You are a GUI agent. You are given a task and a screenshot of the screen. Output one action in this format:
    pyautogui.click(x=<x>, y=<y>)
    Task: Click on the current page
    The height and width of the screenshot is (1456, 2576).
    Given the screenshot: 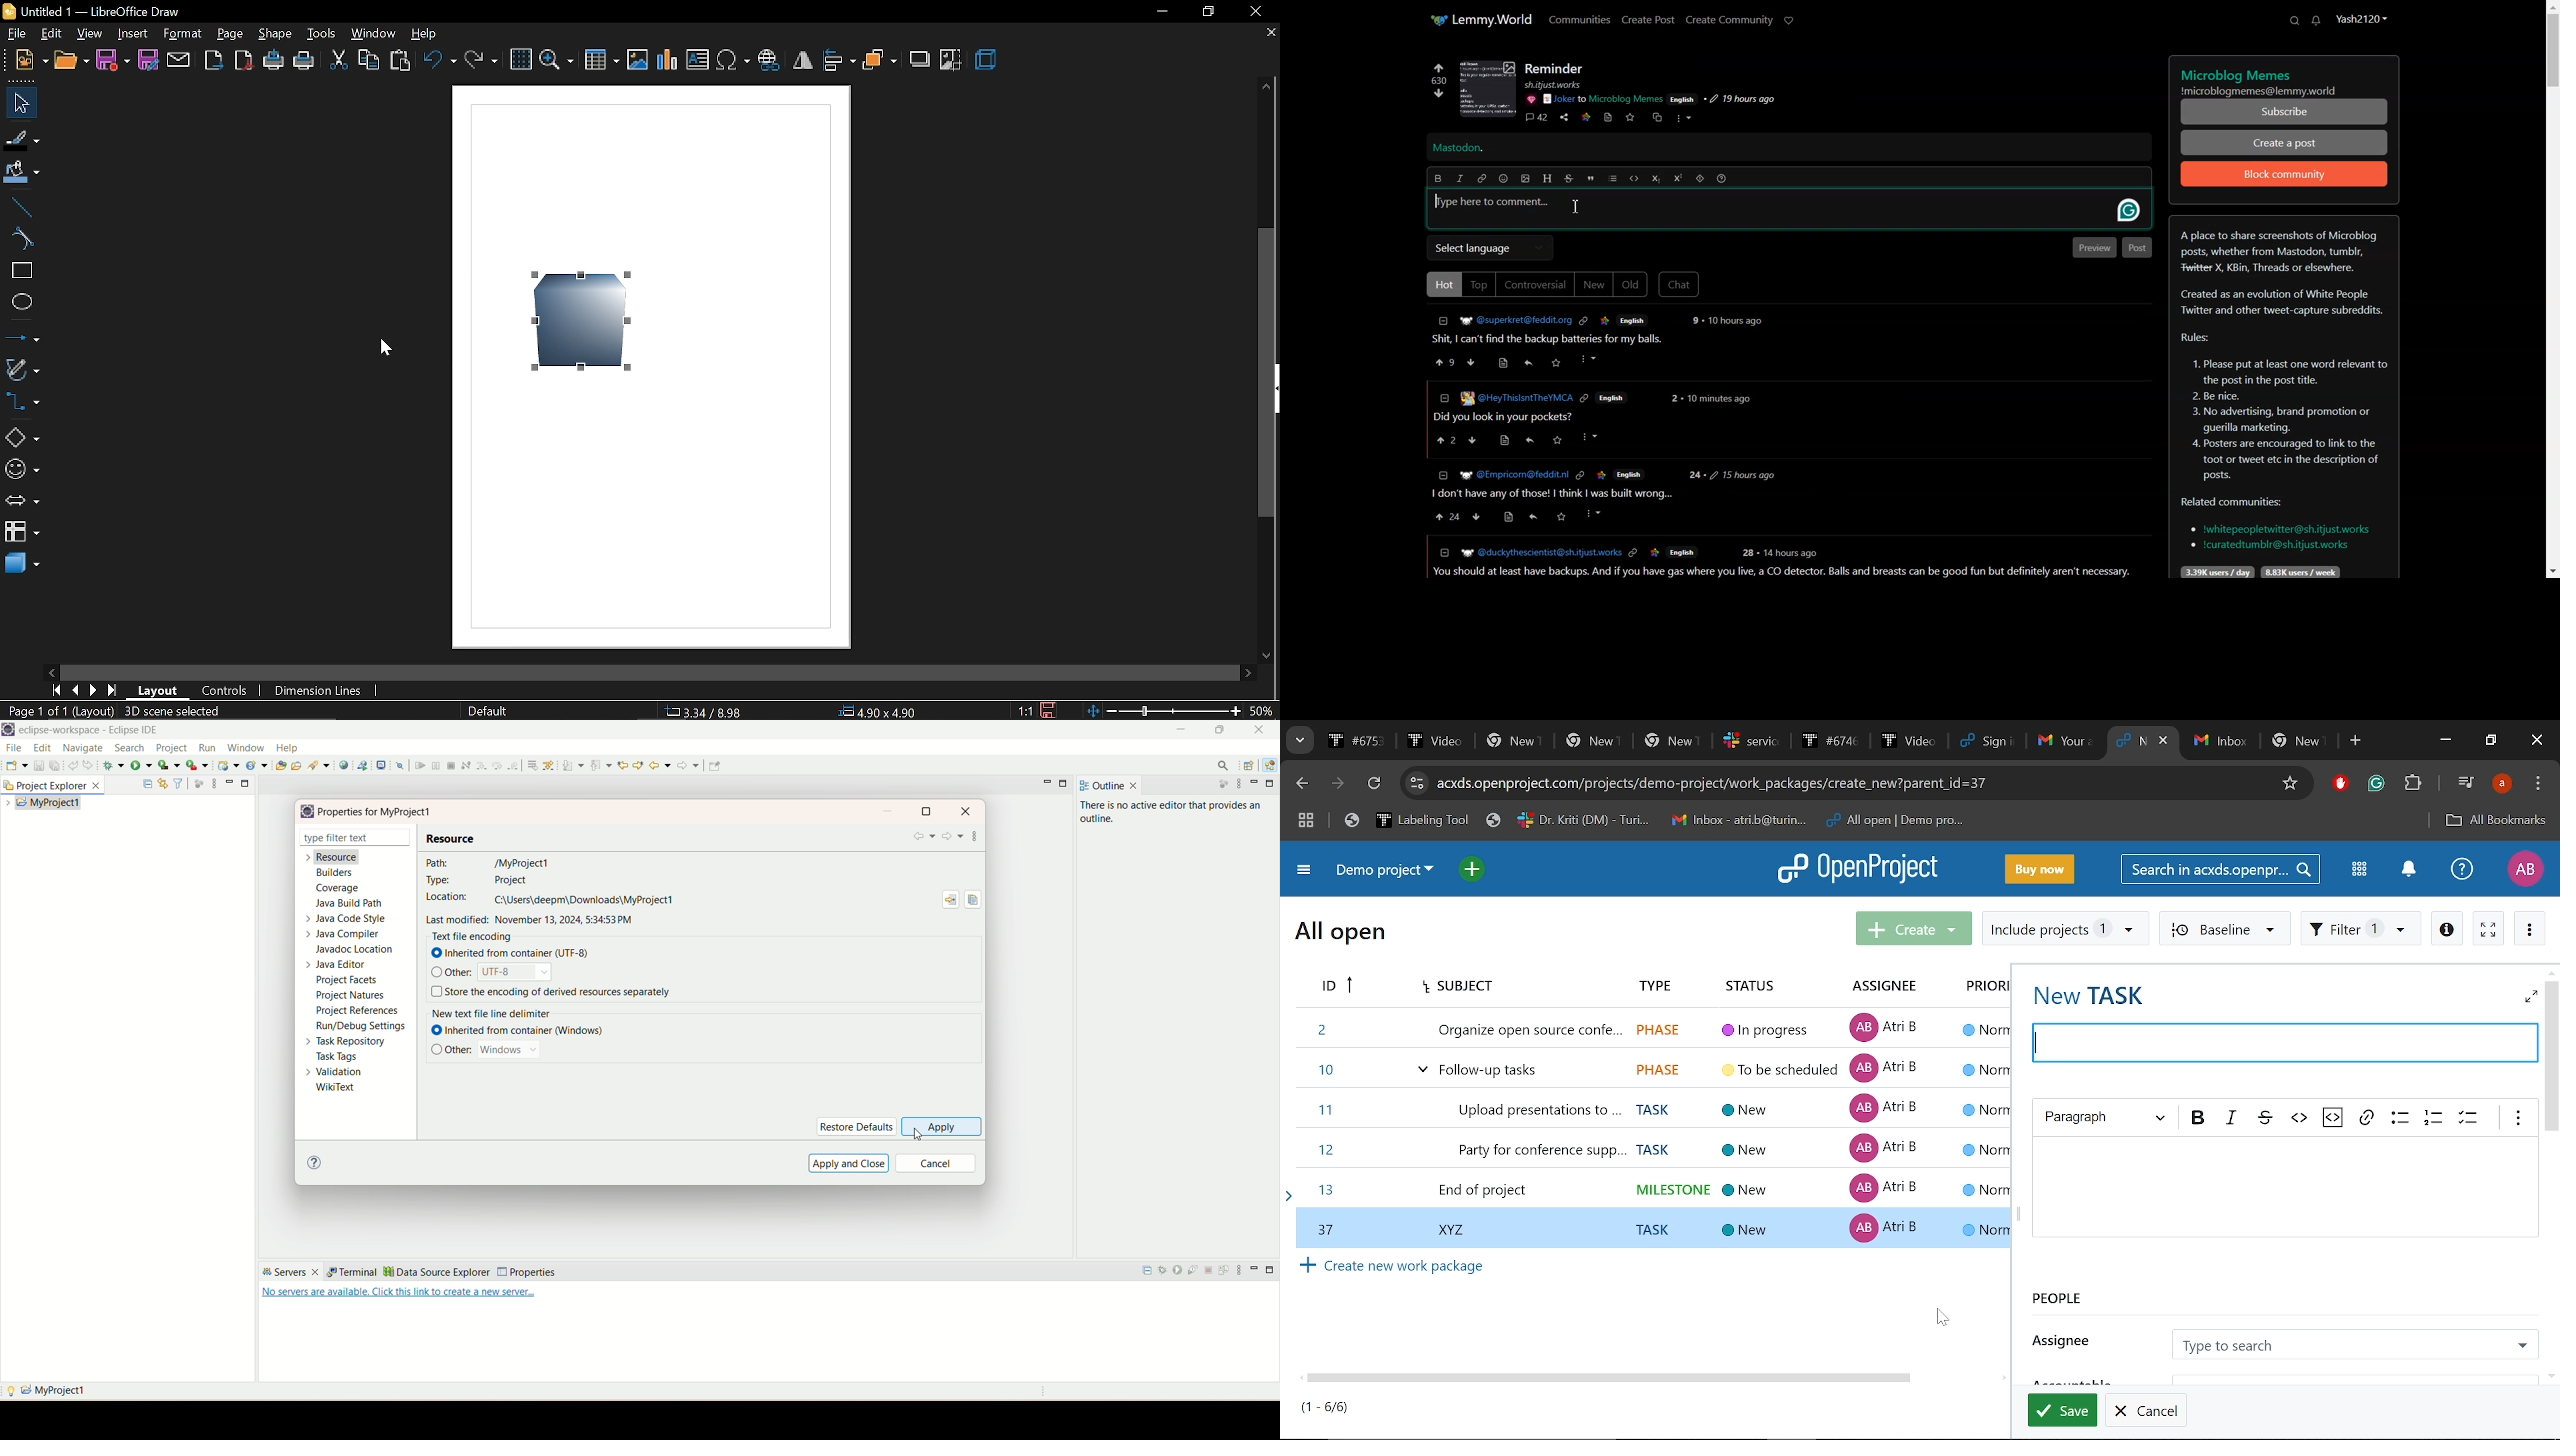 What is the action you would take?
    pyautogui.click(x=58, y=712)
    